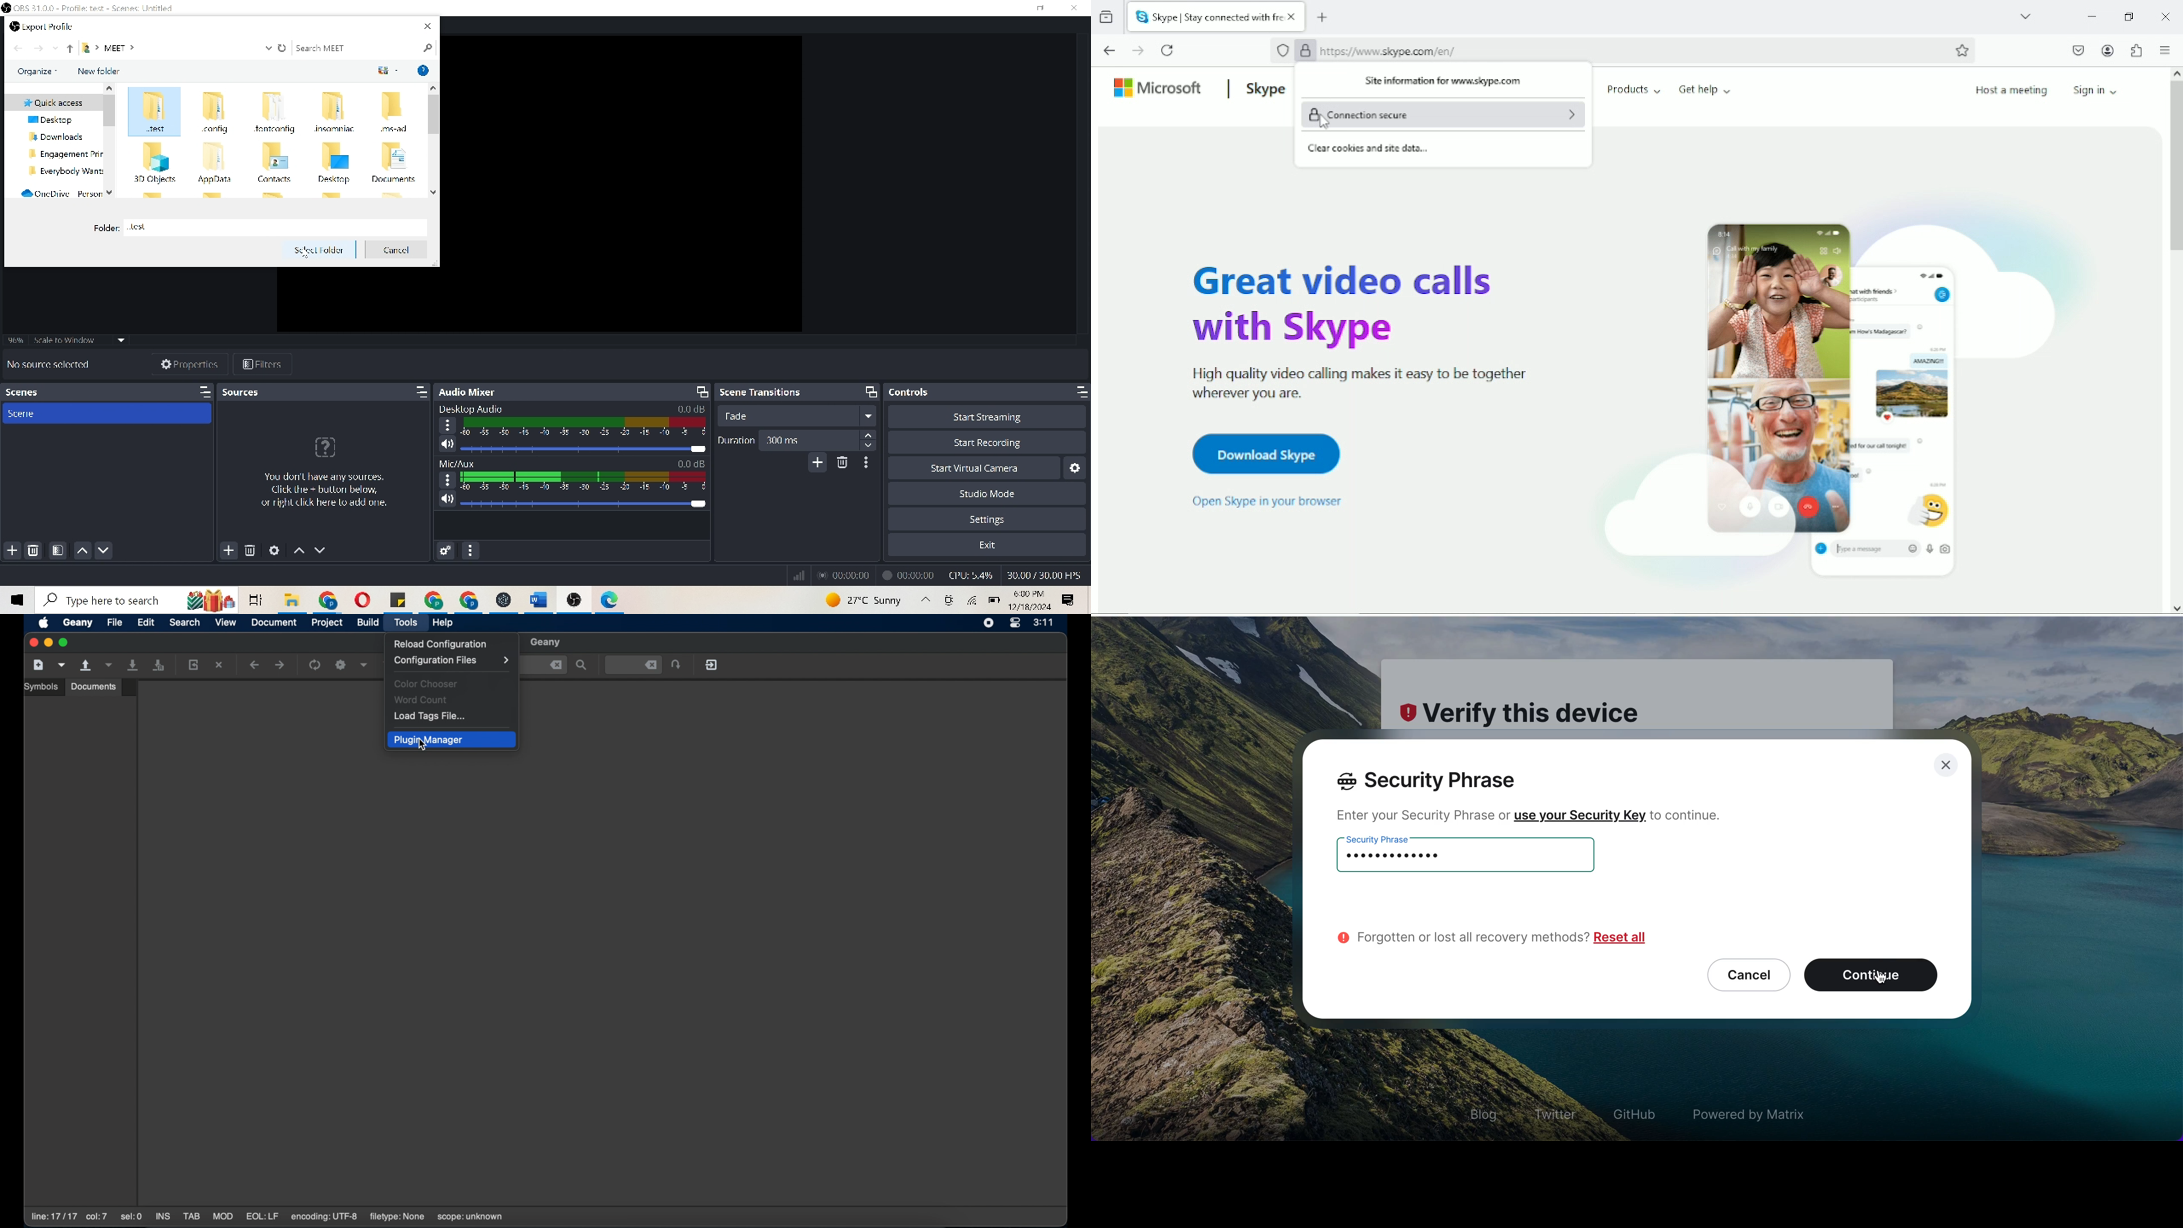 This screenshot has height=1232, width=2184. I want to click on Configure virtual camera, so click(1077, 466).